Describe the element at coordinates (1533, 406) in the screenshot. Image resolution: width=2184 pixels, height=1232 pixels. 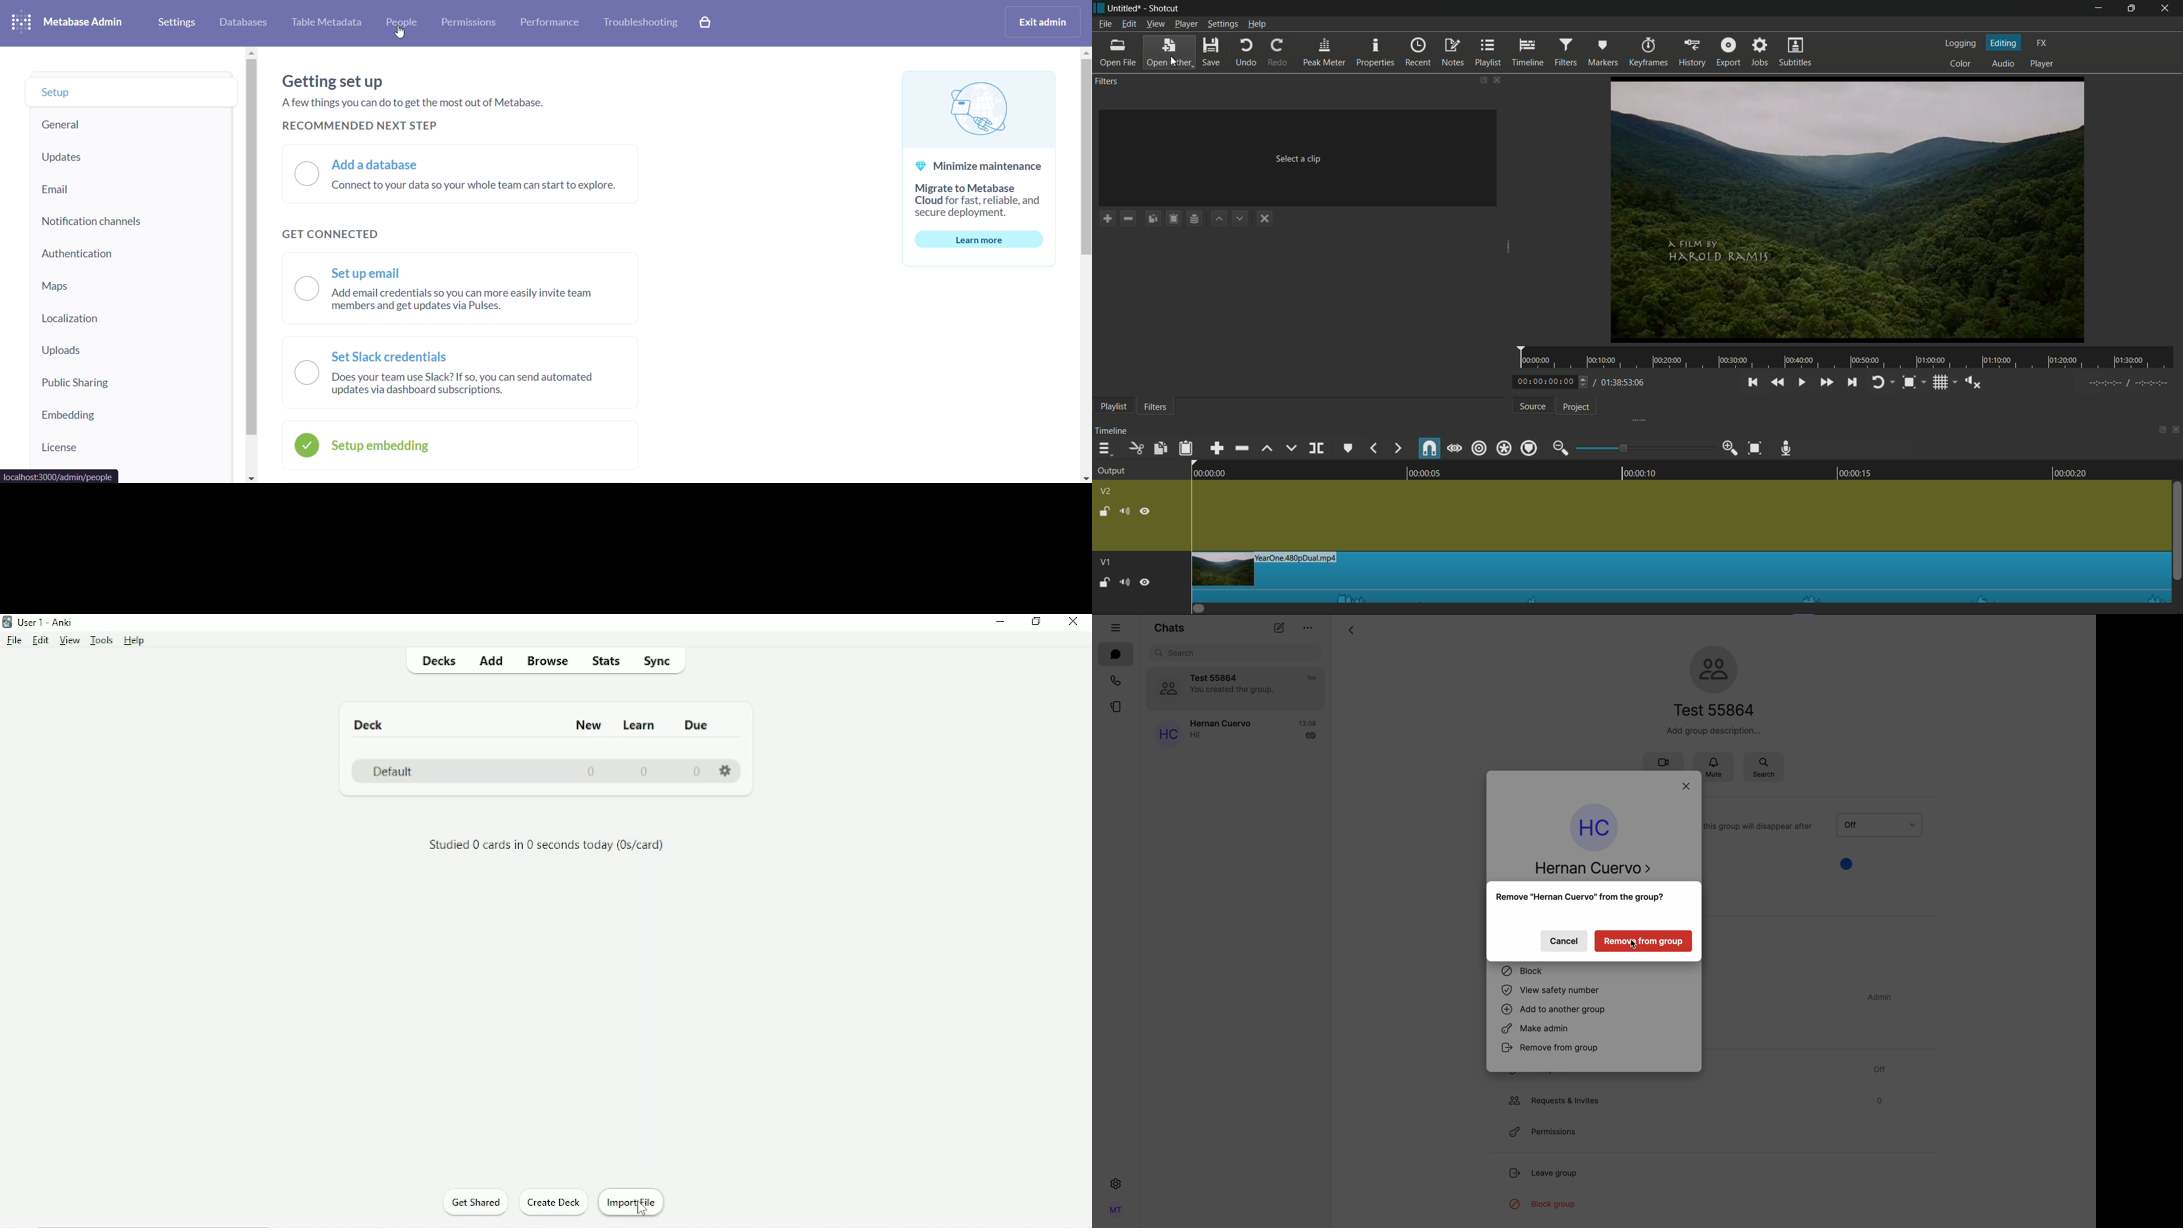
I see `source` at that location.